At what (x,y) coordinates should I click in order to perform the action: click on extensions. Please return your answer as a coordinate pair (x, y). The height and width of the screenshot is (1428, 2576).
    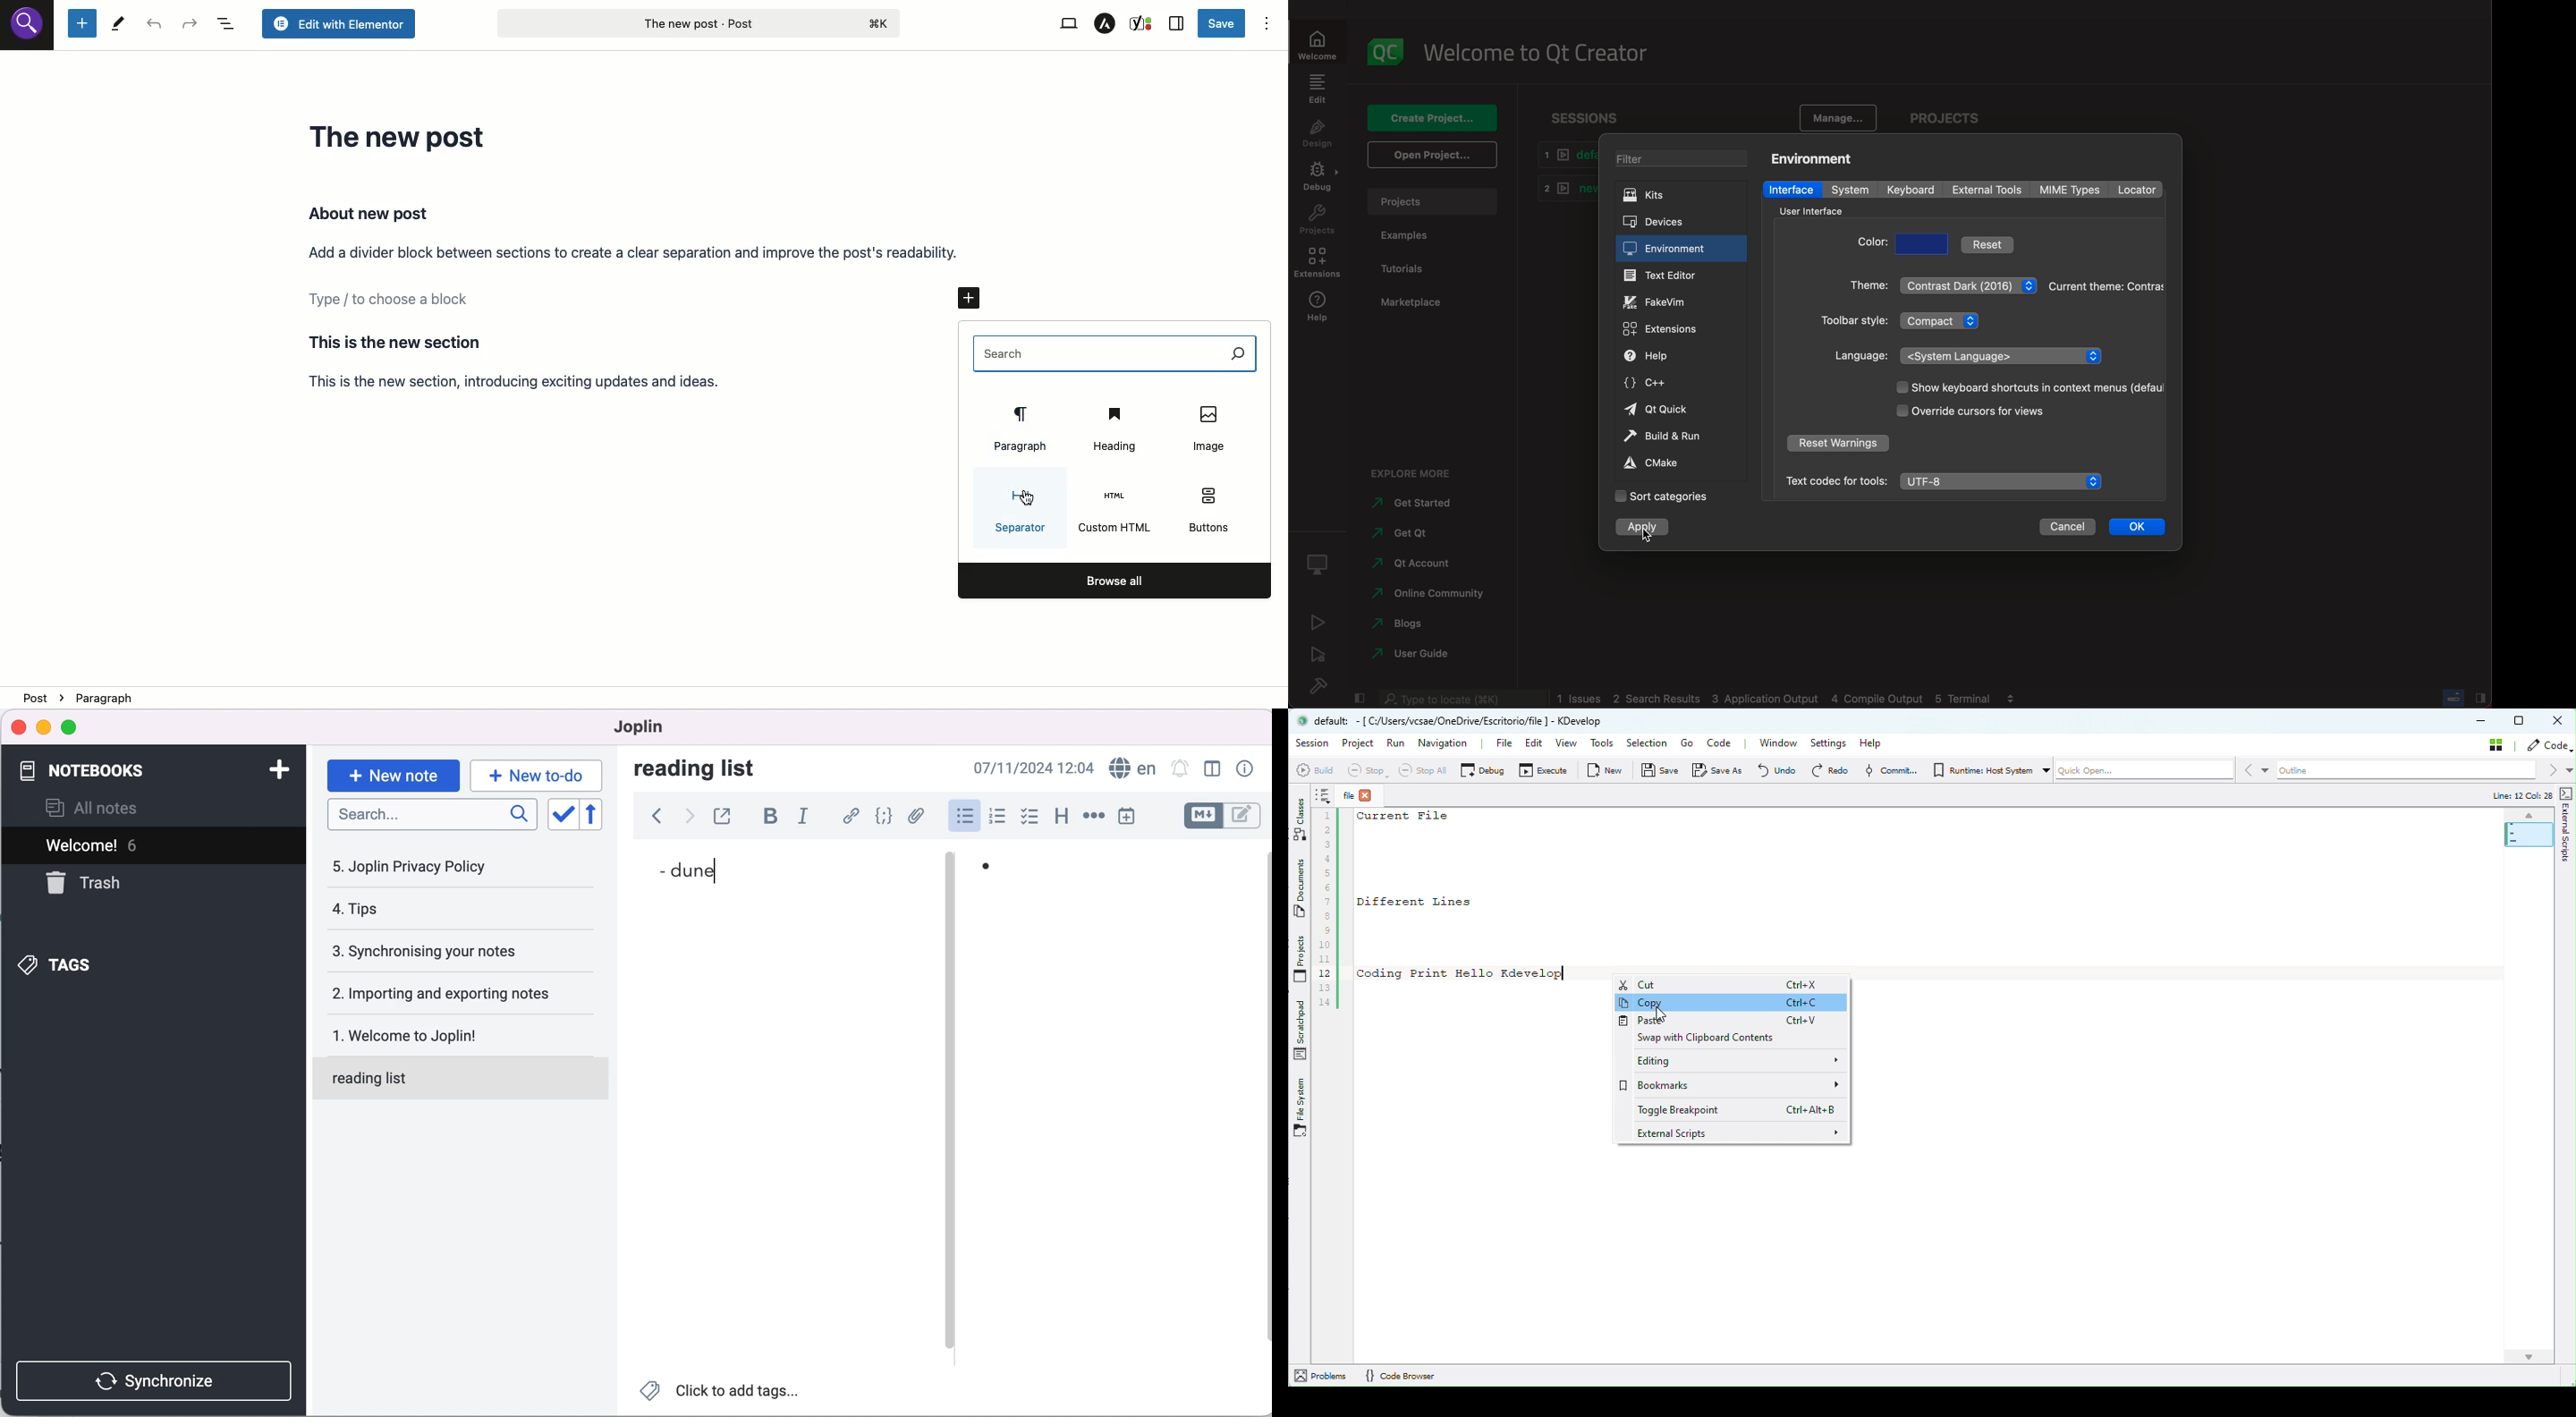
    Looking at the image, I should click on (1673, 330).